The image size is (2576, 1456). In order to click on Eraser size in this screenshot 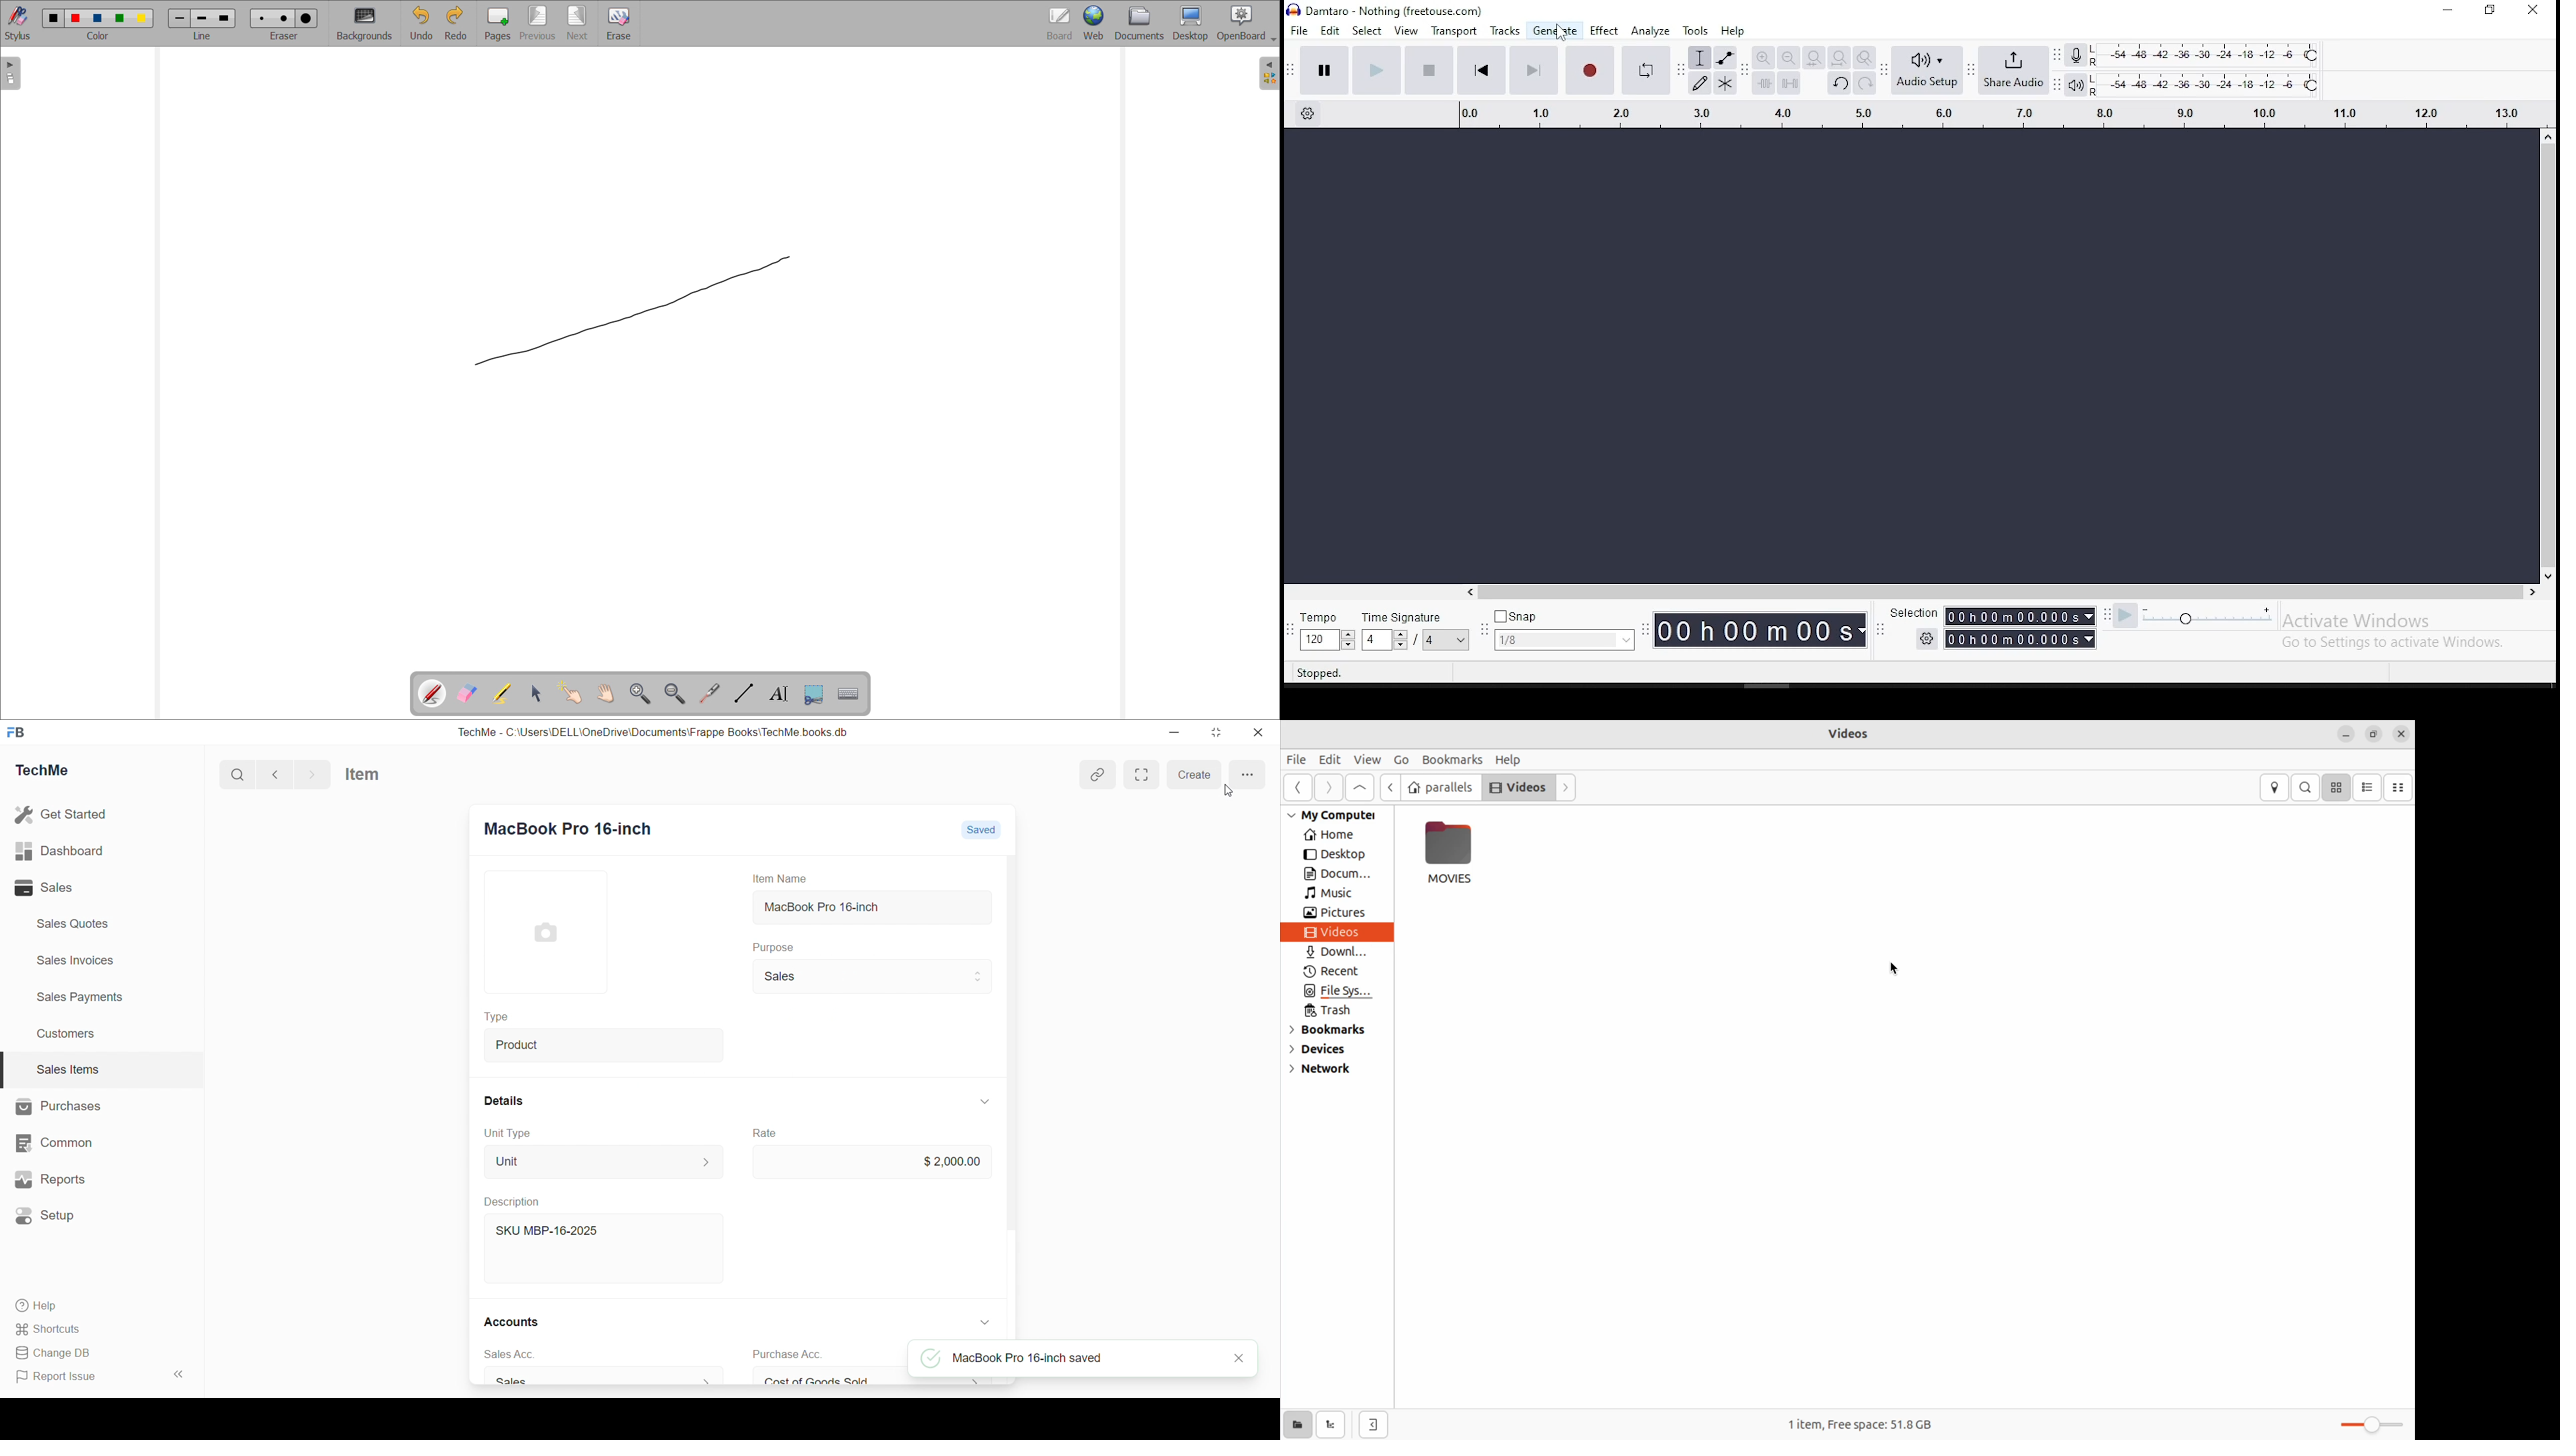, I will do `click(284, 17)`.